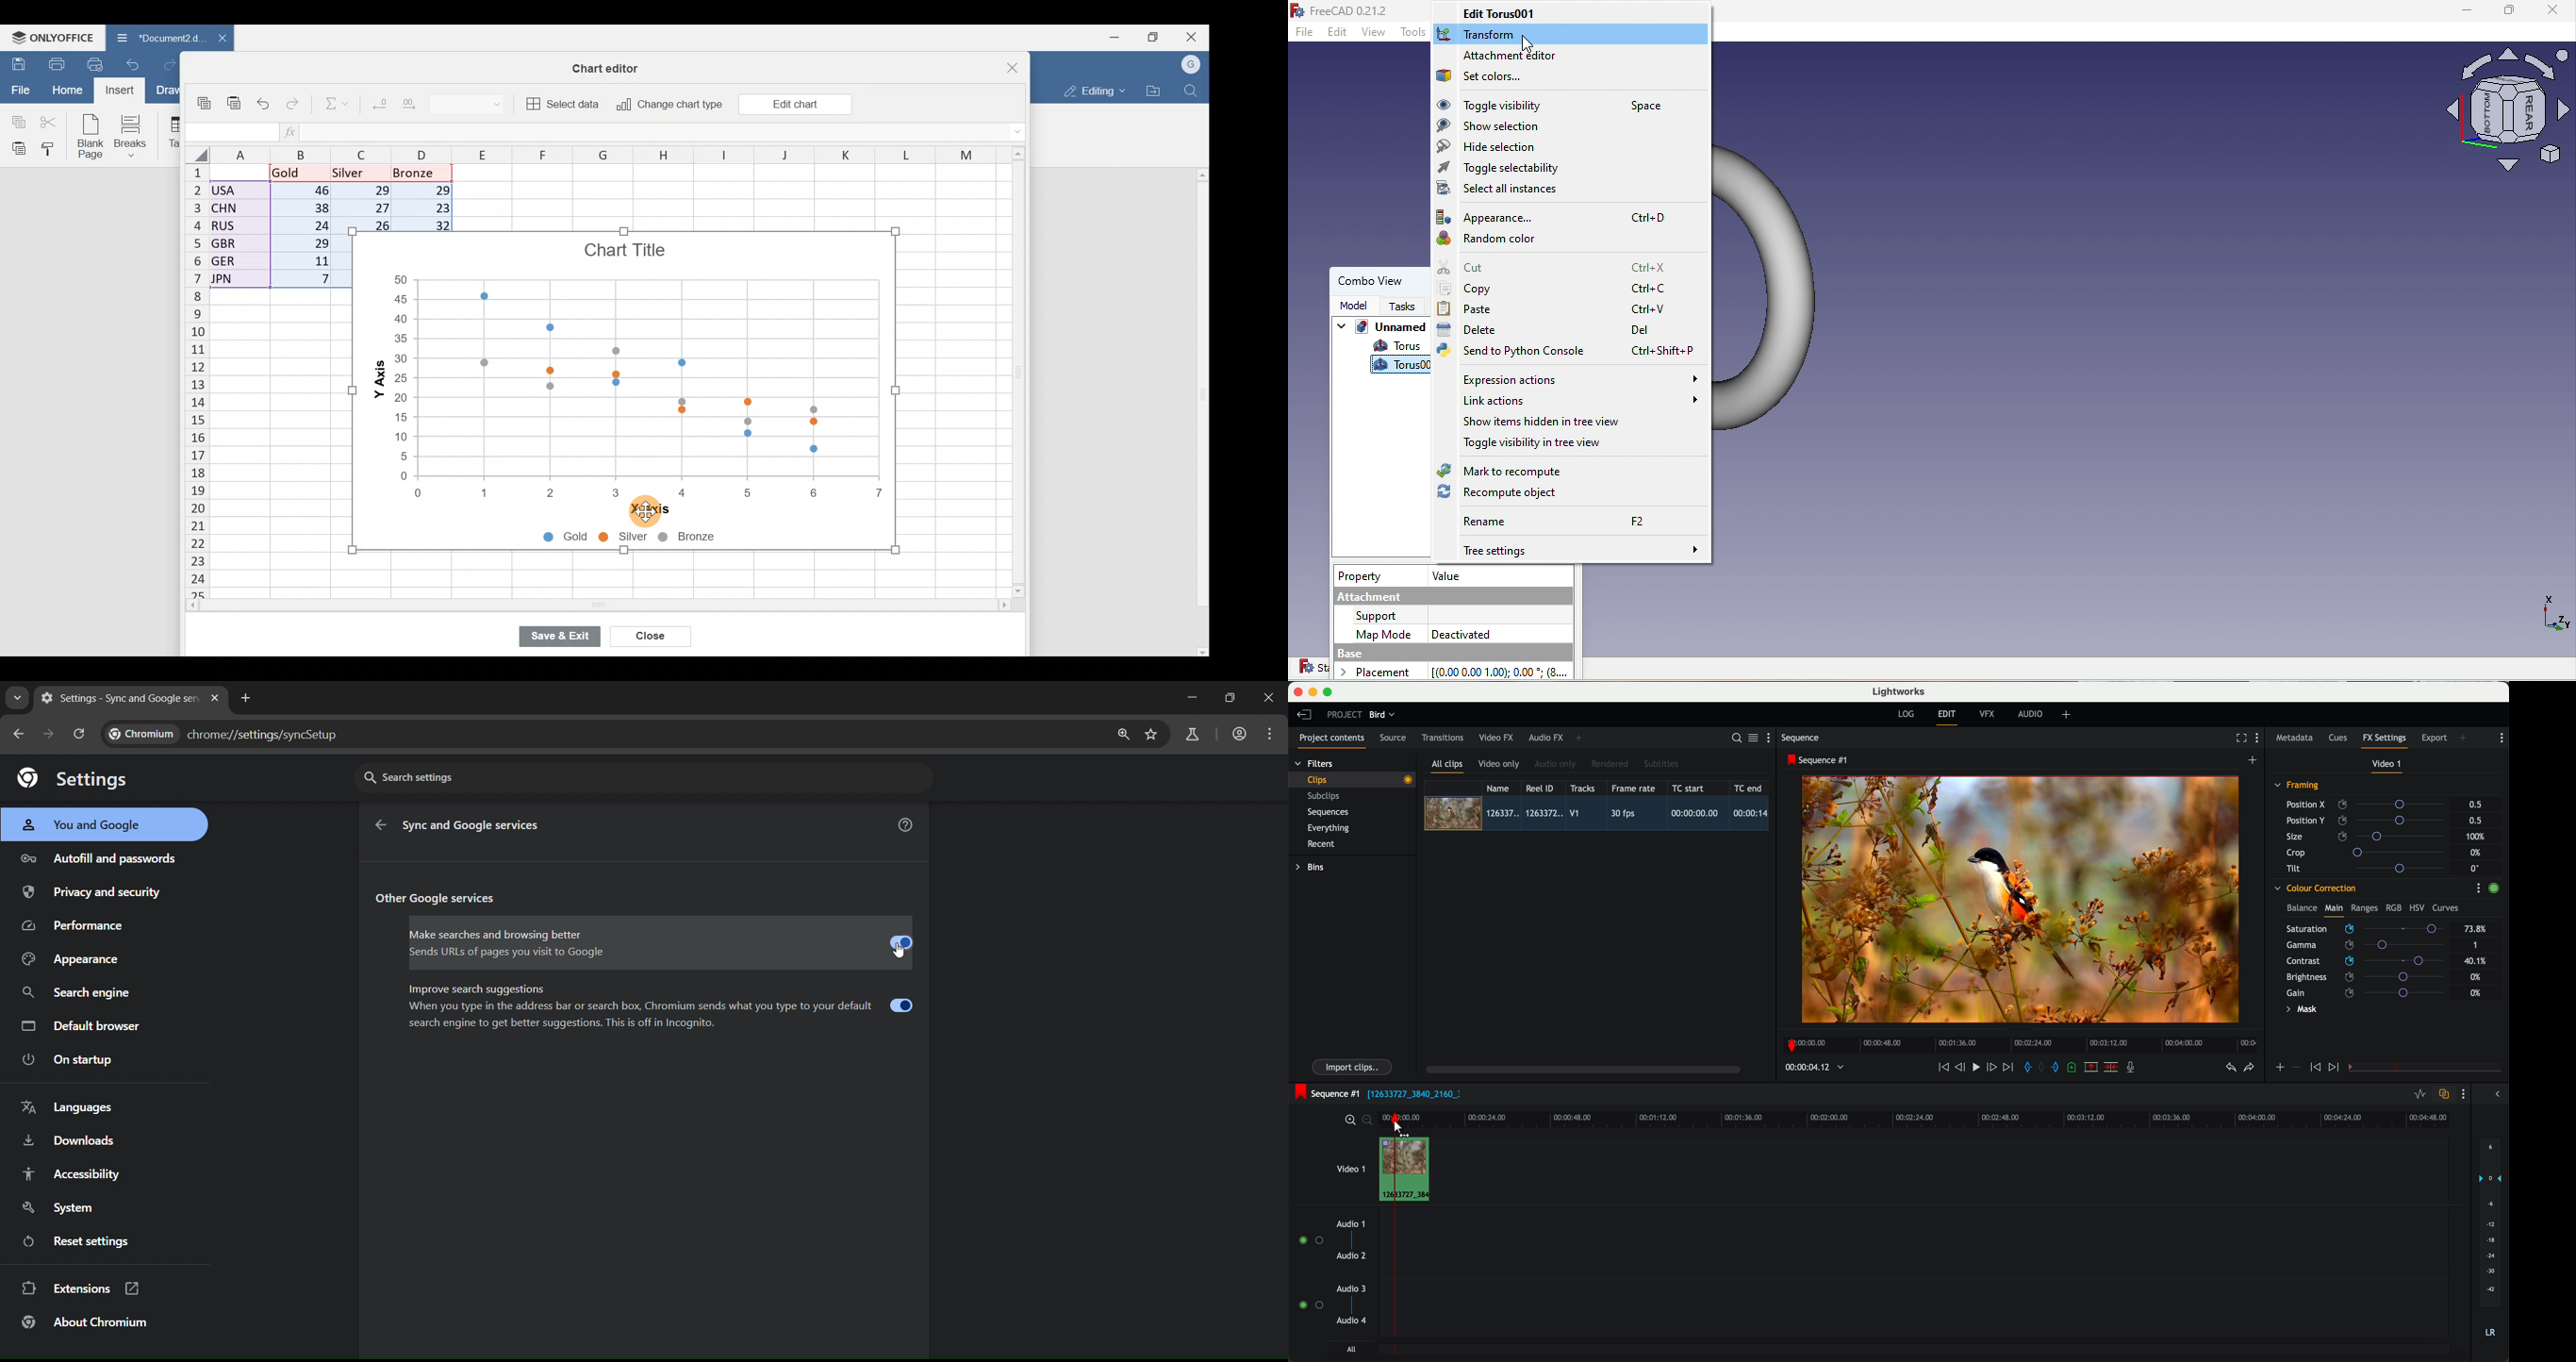 Image resolution: width=2576 pixels, height=1372 pixels. What do you see at coordinates (572, 607) in the screenshot?
I see `Scroll bar` at bounding box center [572, 607].